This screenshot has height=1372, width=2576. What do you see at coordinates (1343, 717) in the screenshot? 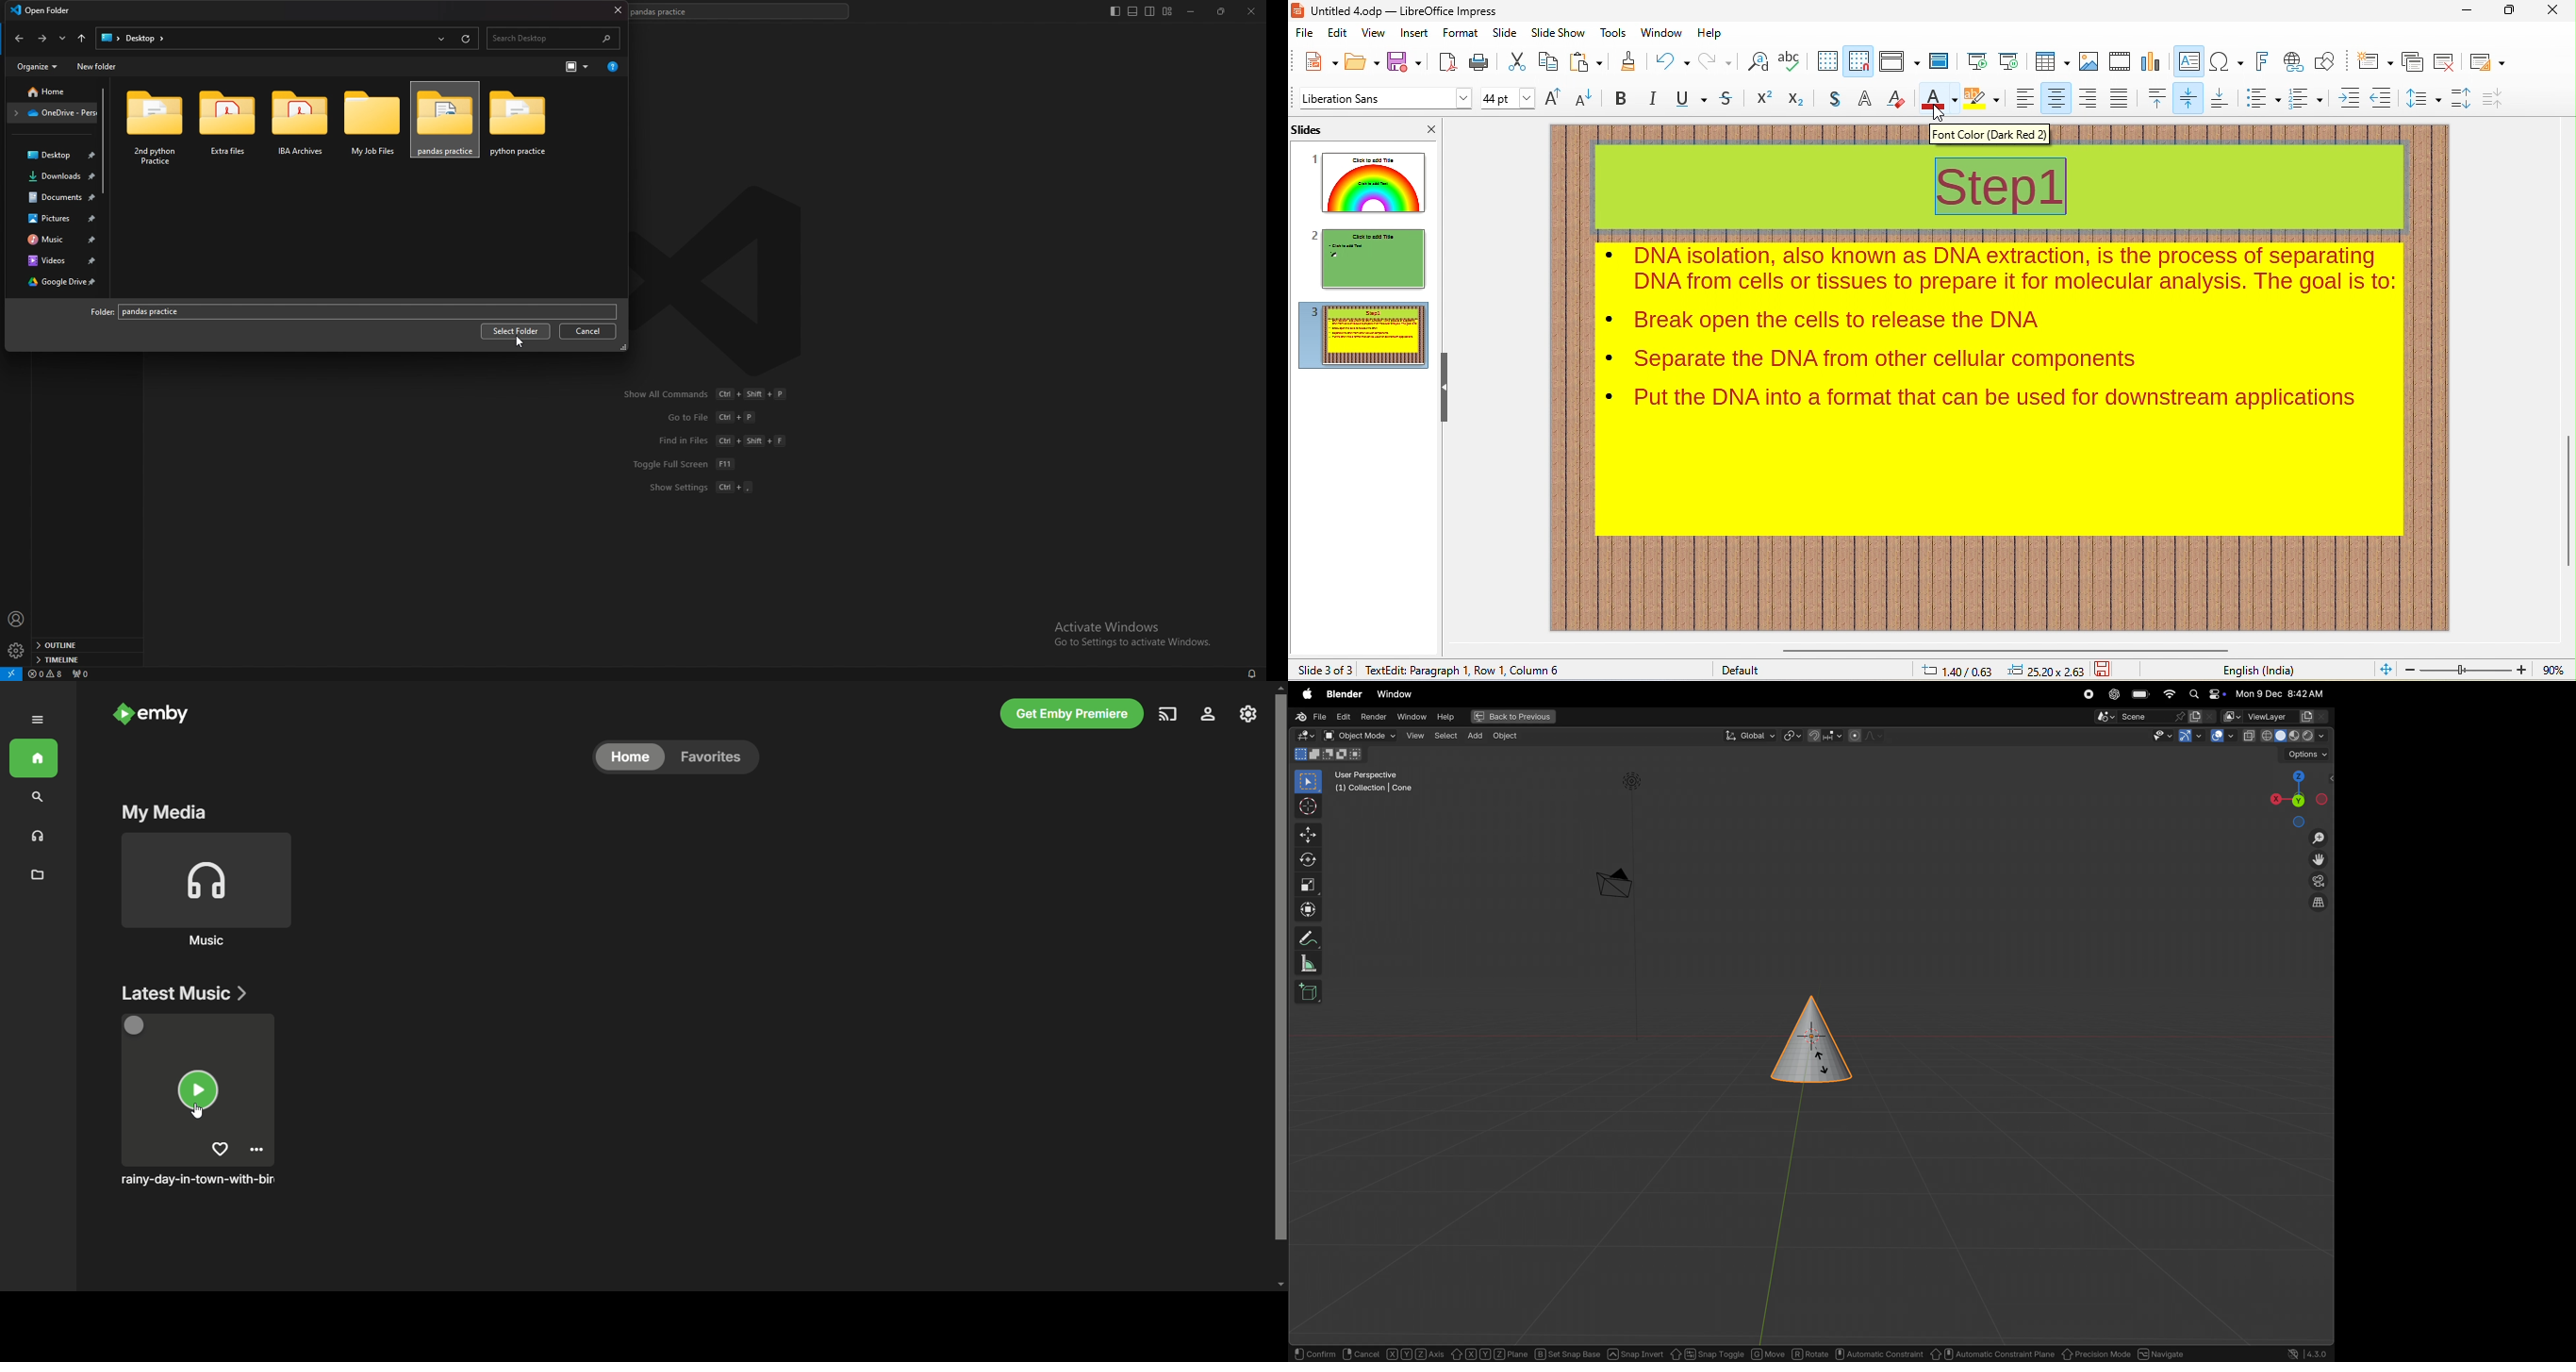
I see `Edit` at bounding box center [1343, 717].